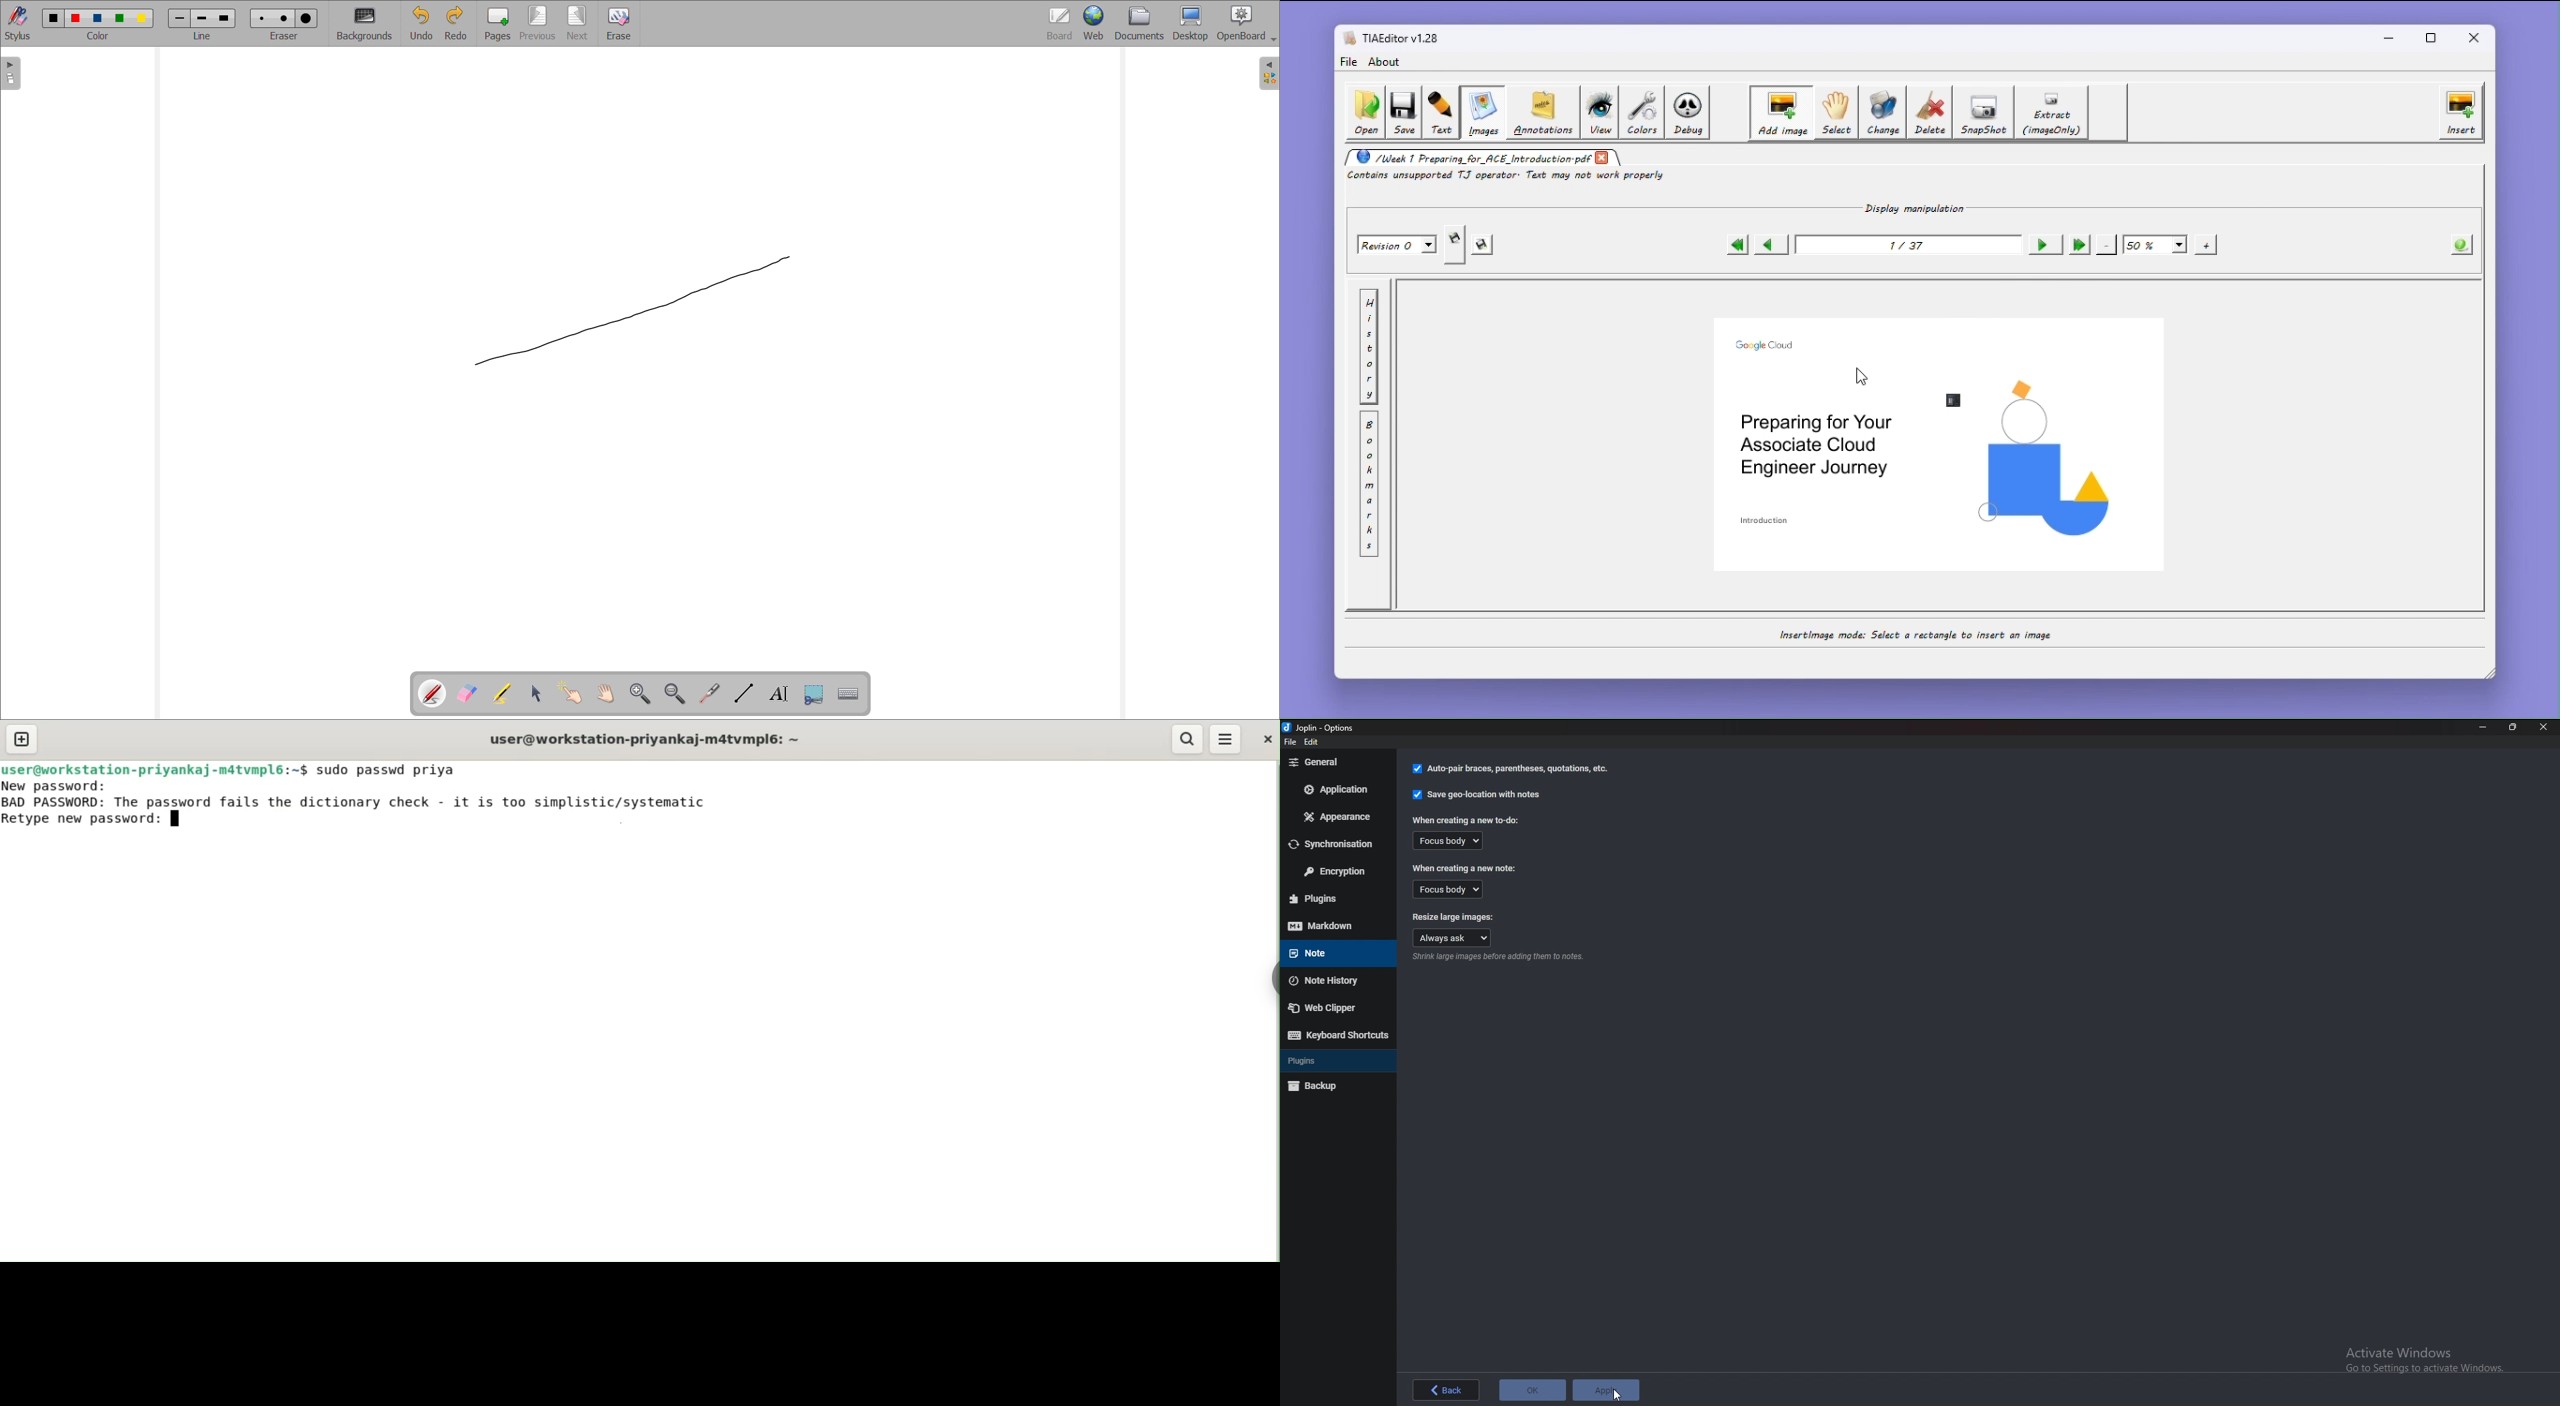 The image size is (2576, 1428). I want to click on new tab, so click(21, 739).